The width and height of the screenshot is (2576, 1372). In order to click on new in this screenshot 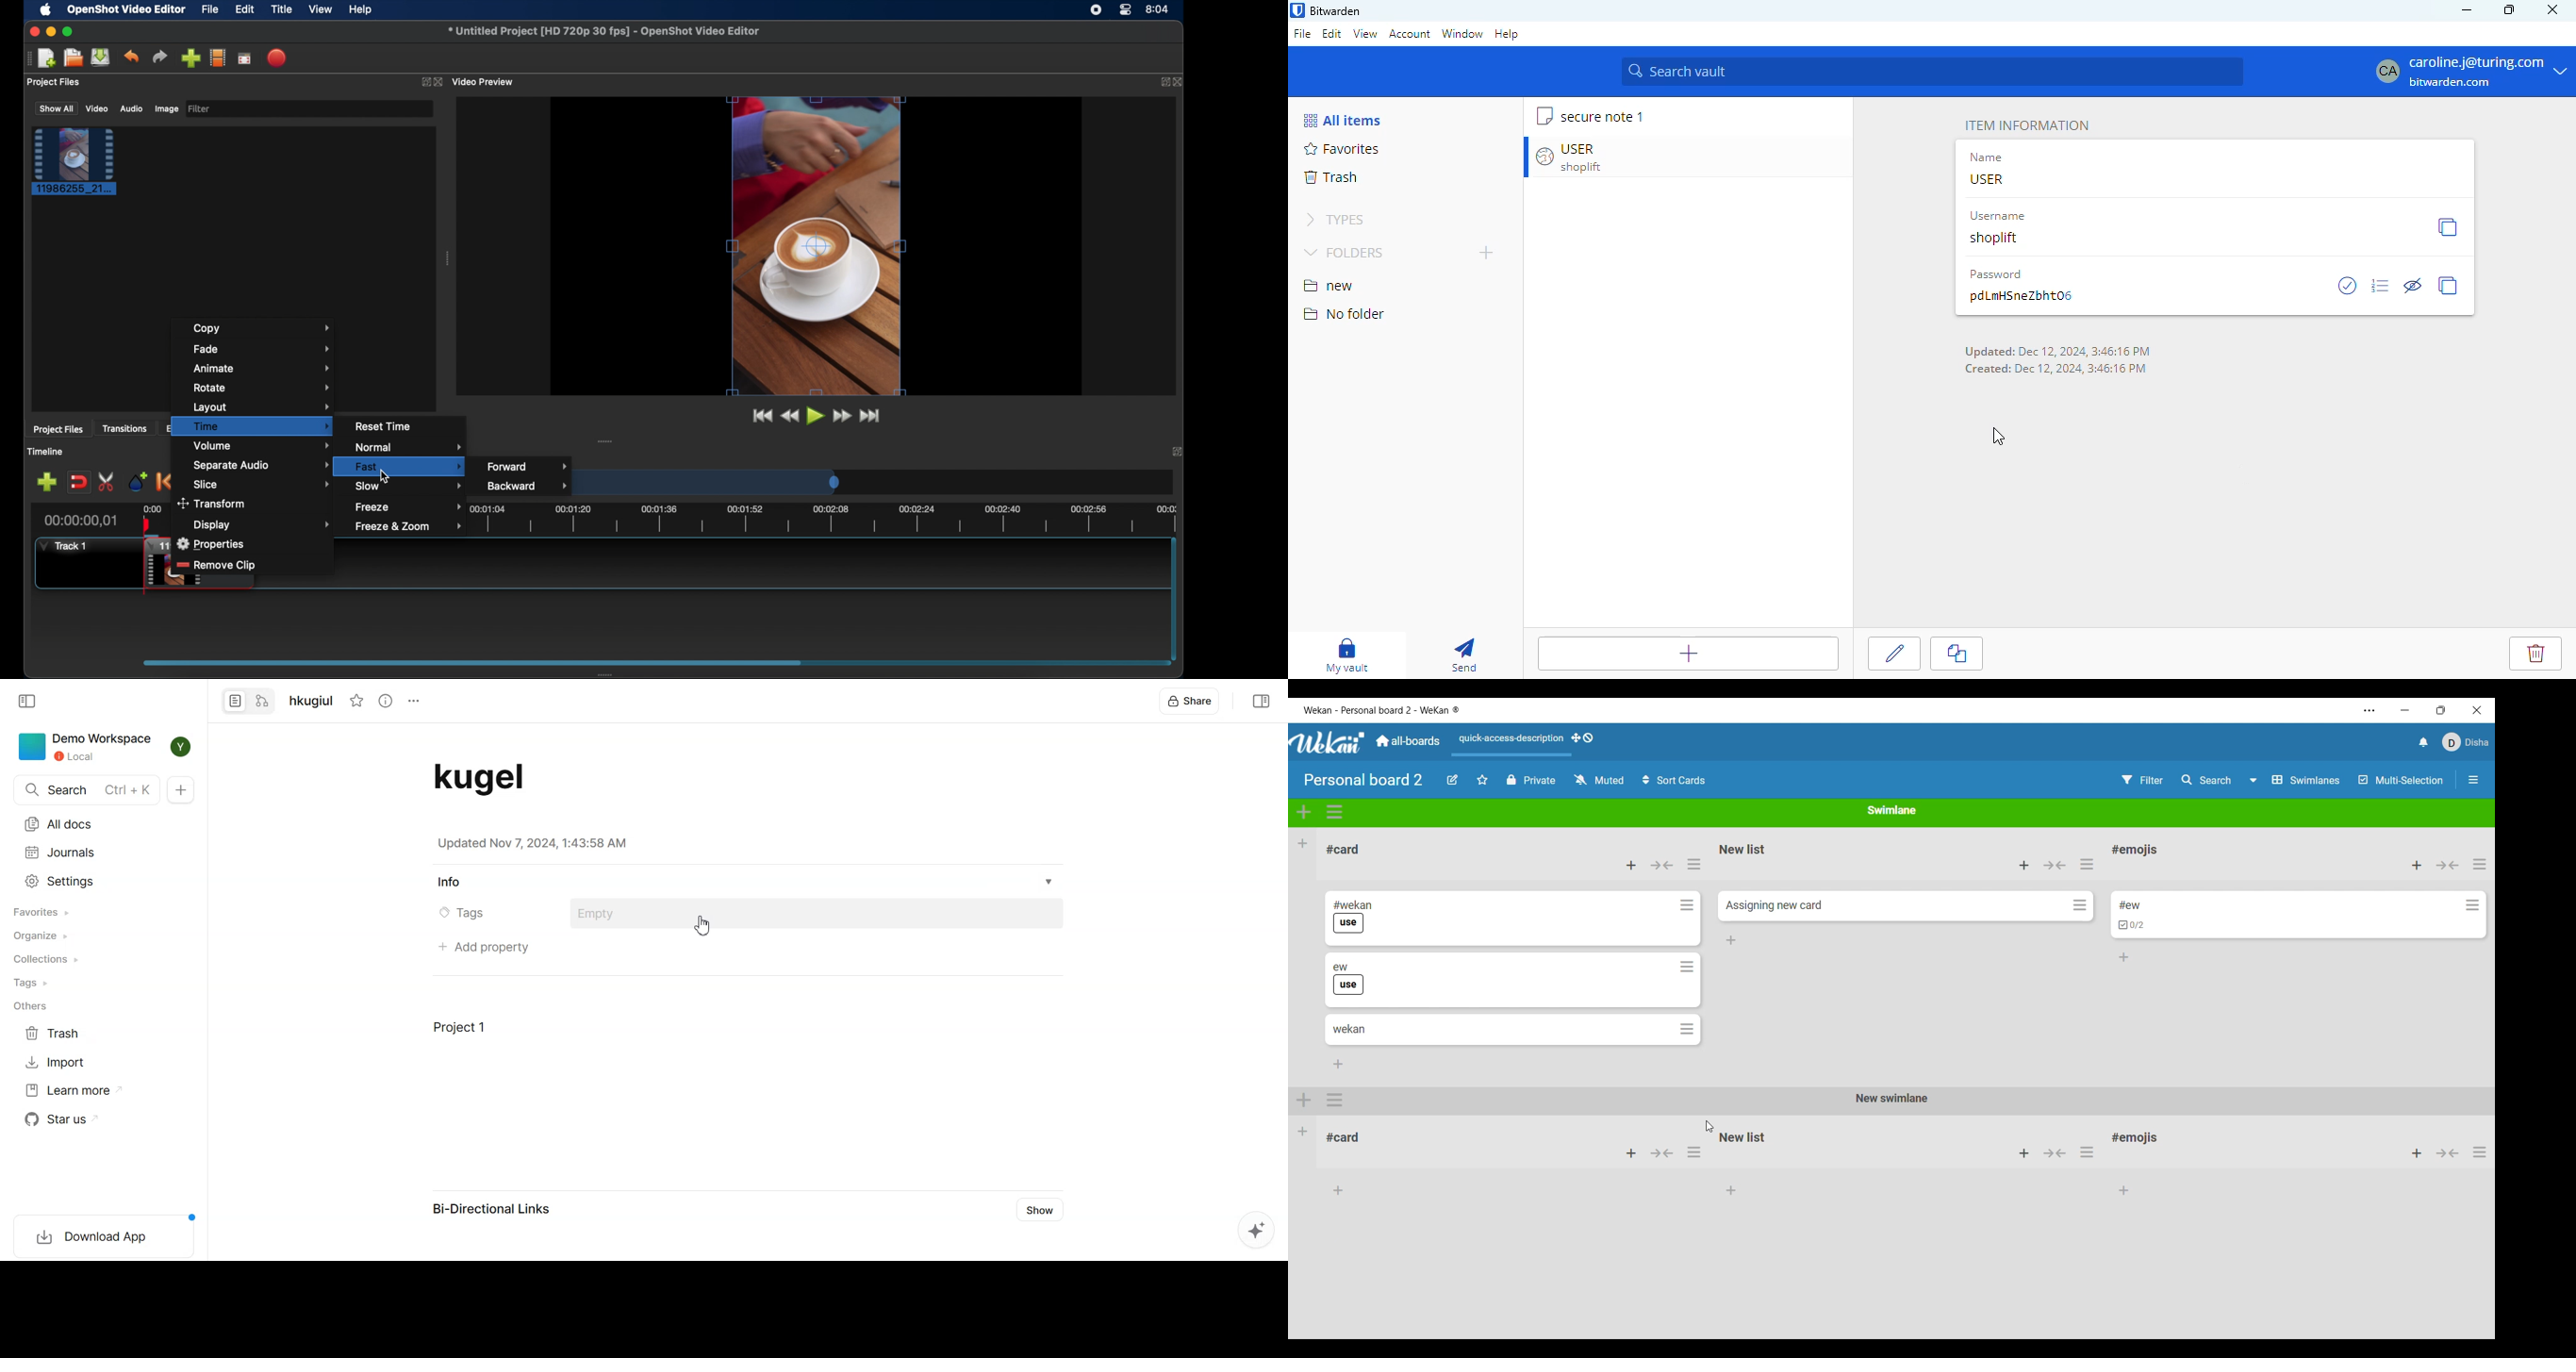, I will do `click(1329, 286)`.